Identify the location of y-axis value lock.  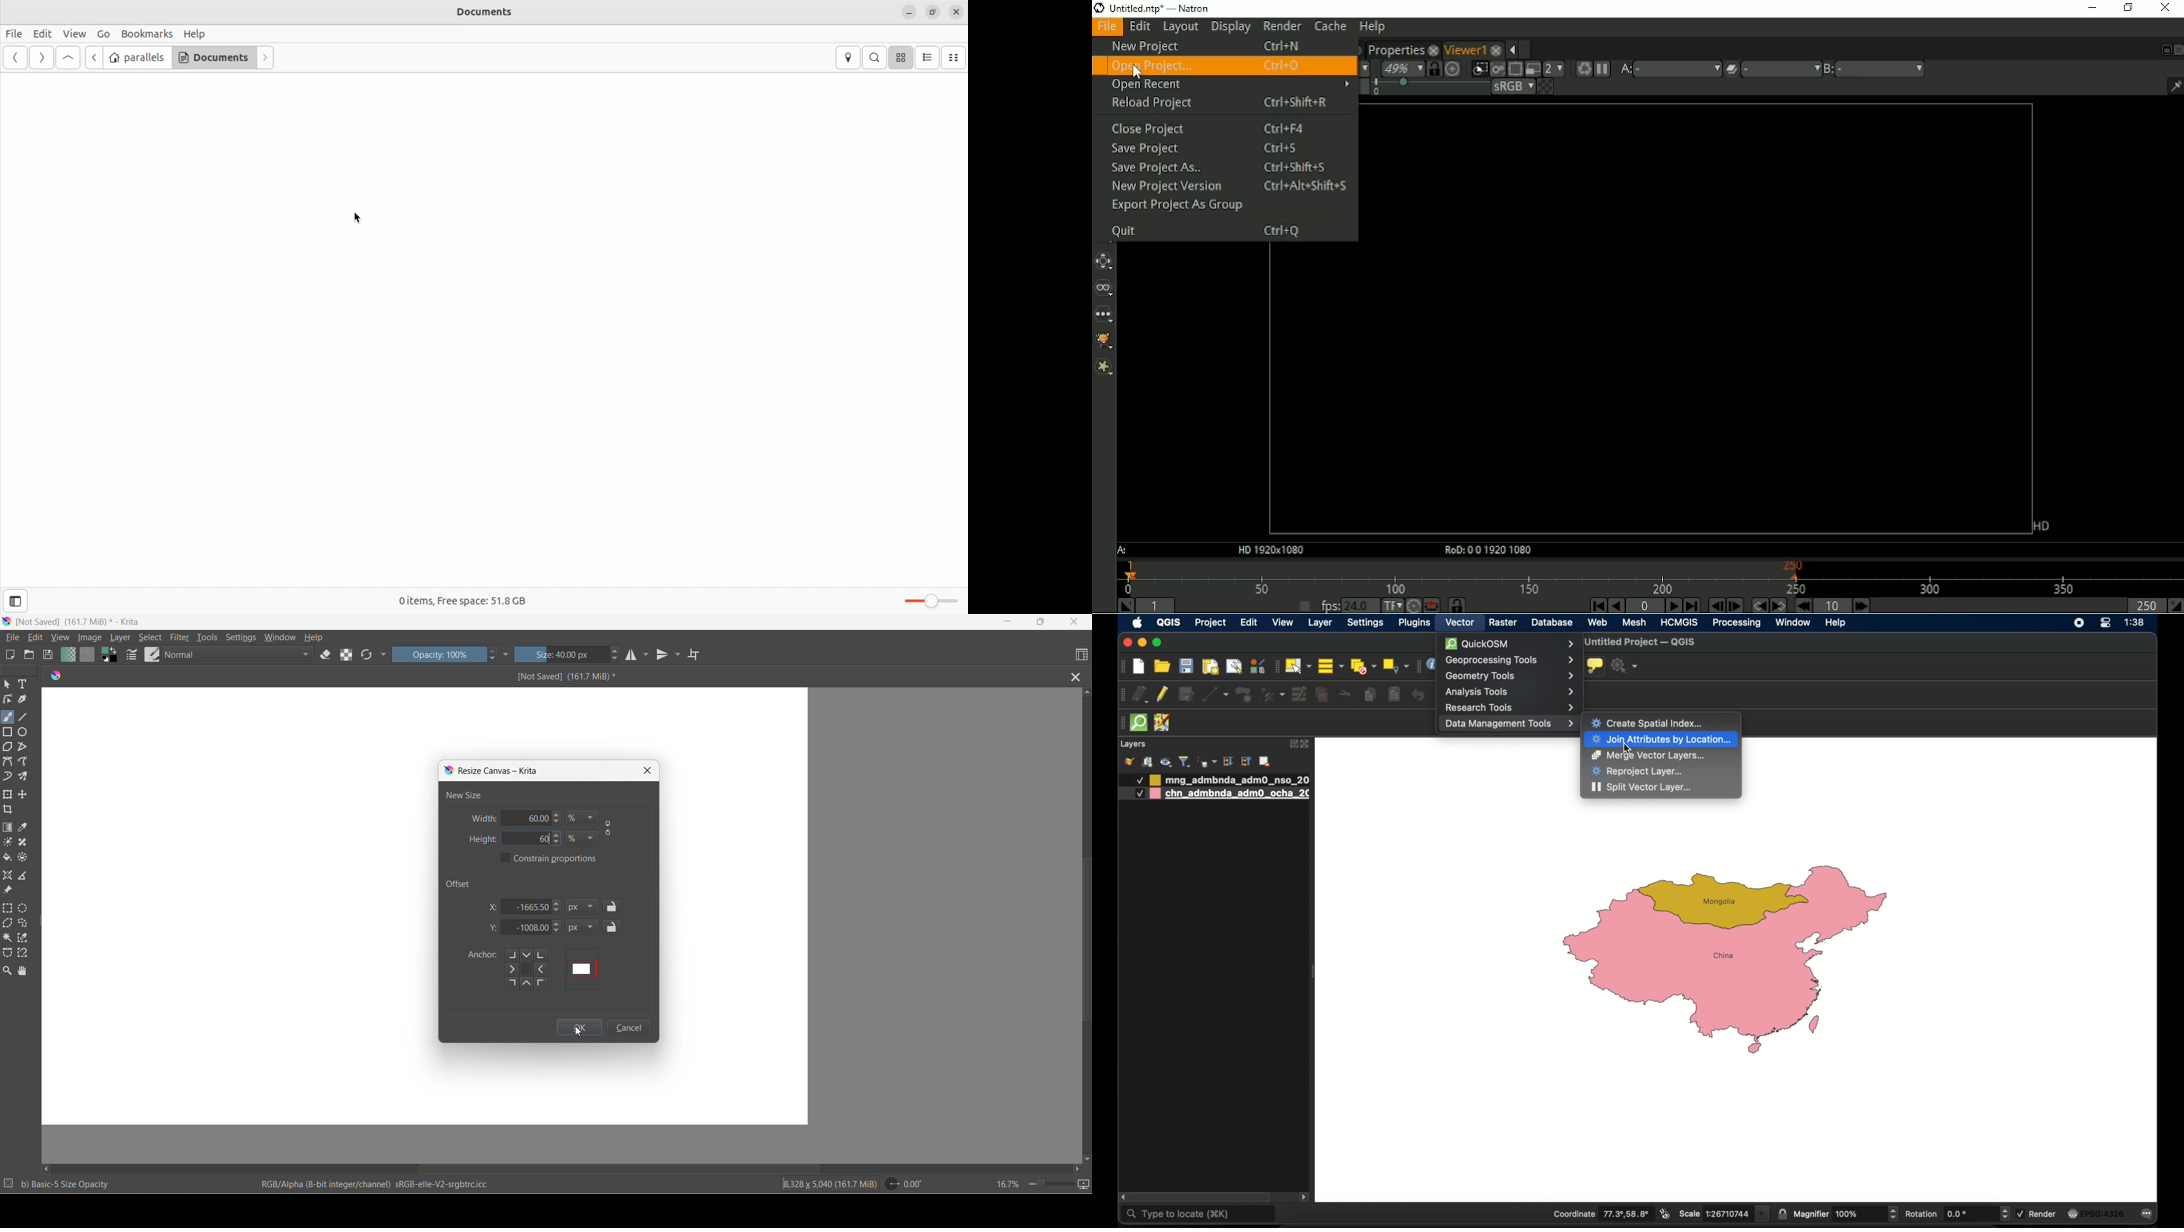
(613, 927).